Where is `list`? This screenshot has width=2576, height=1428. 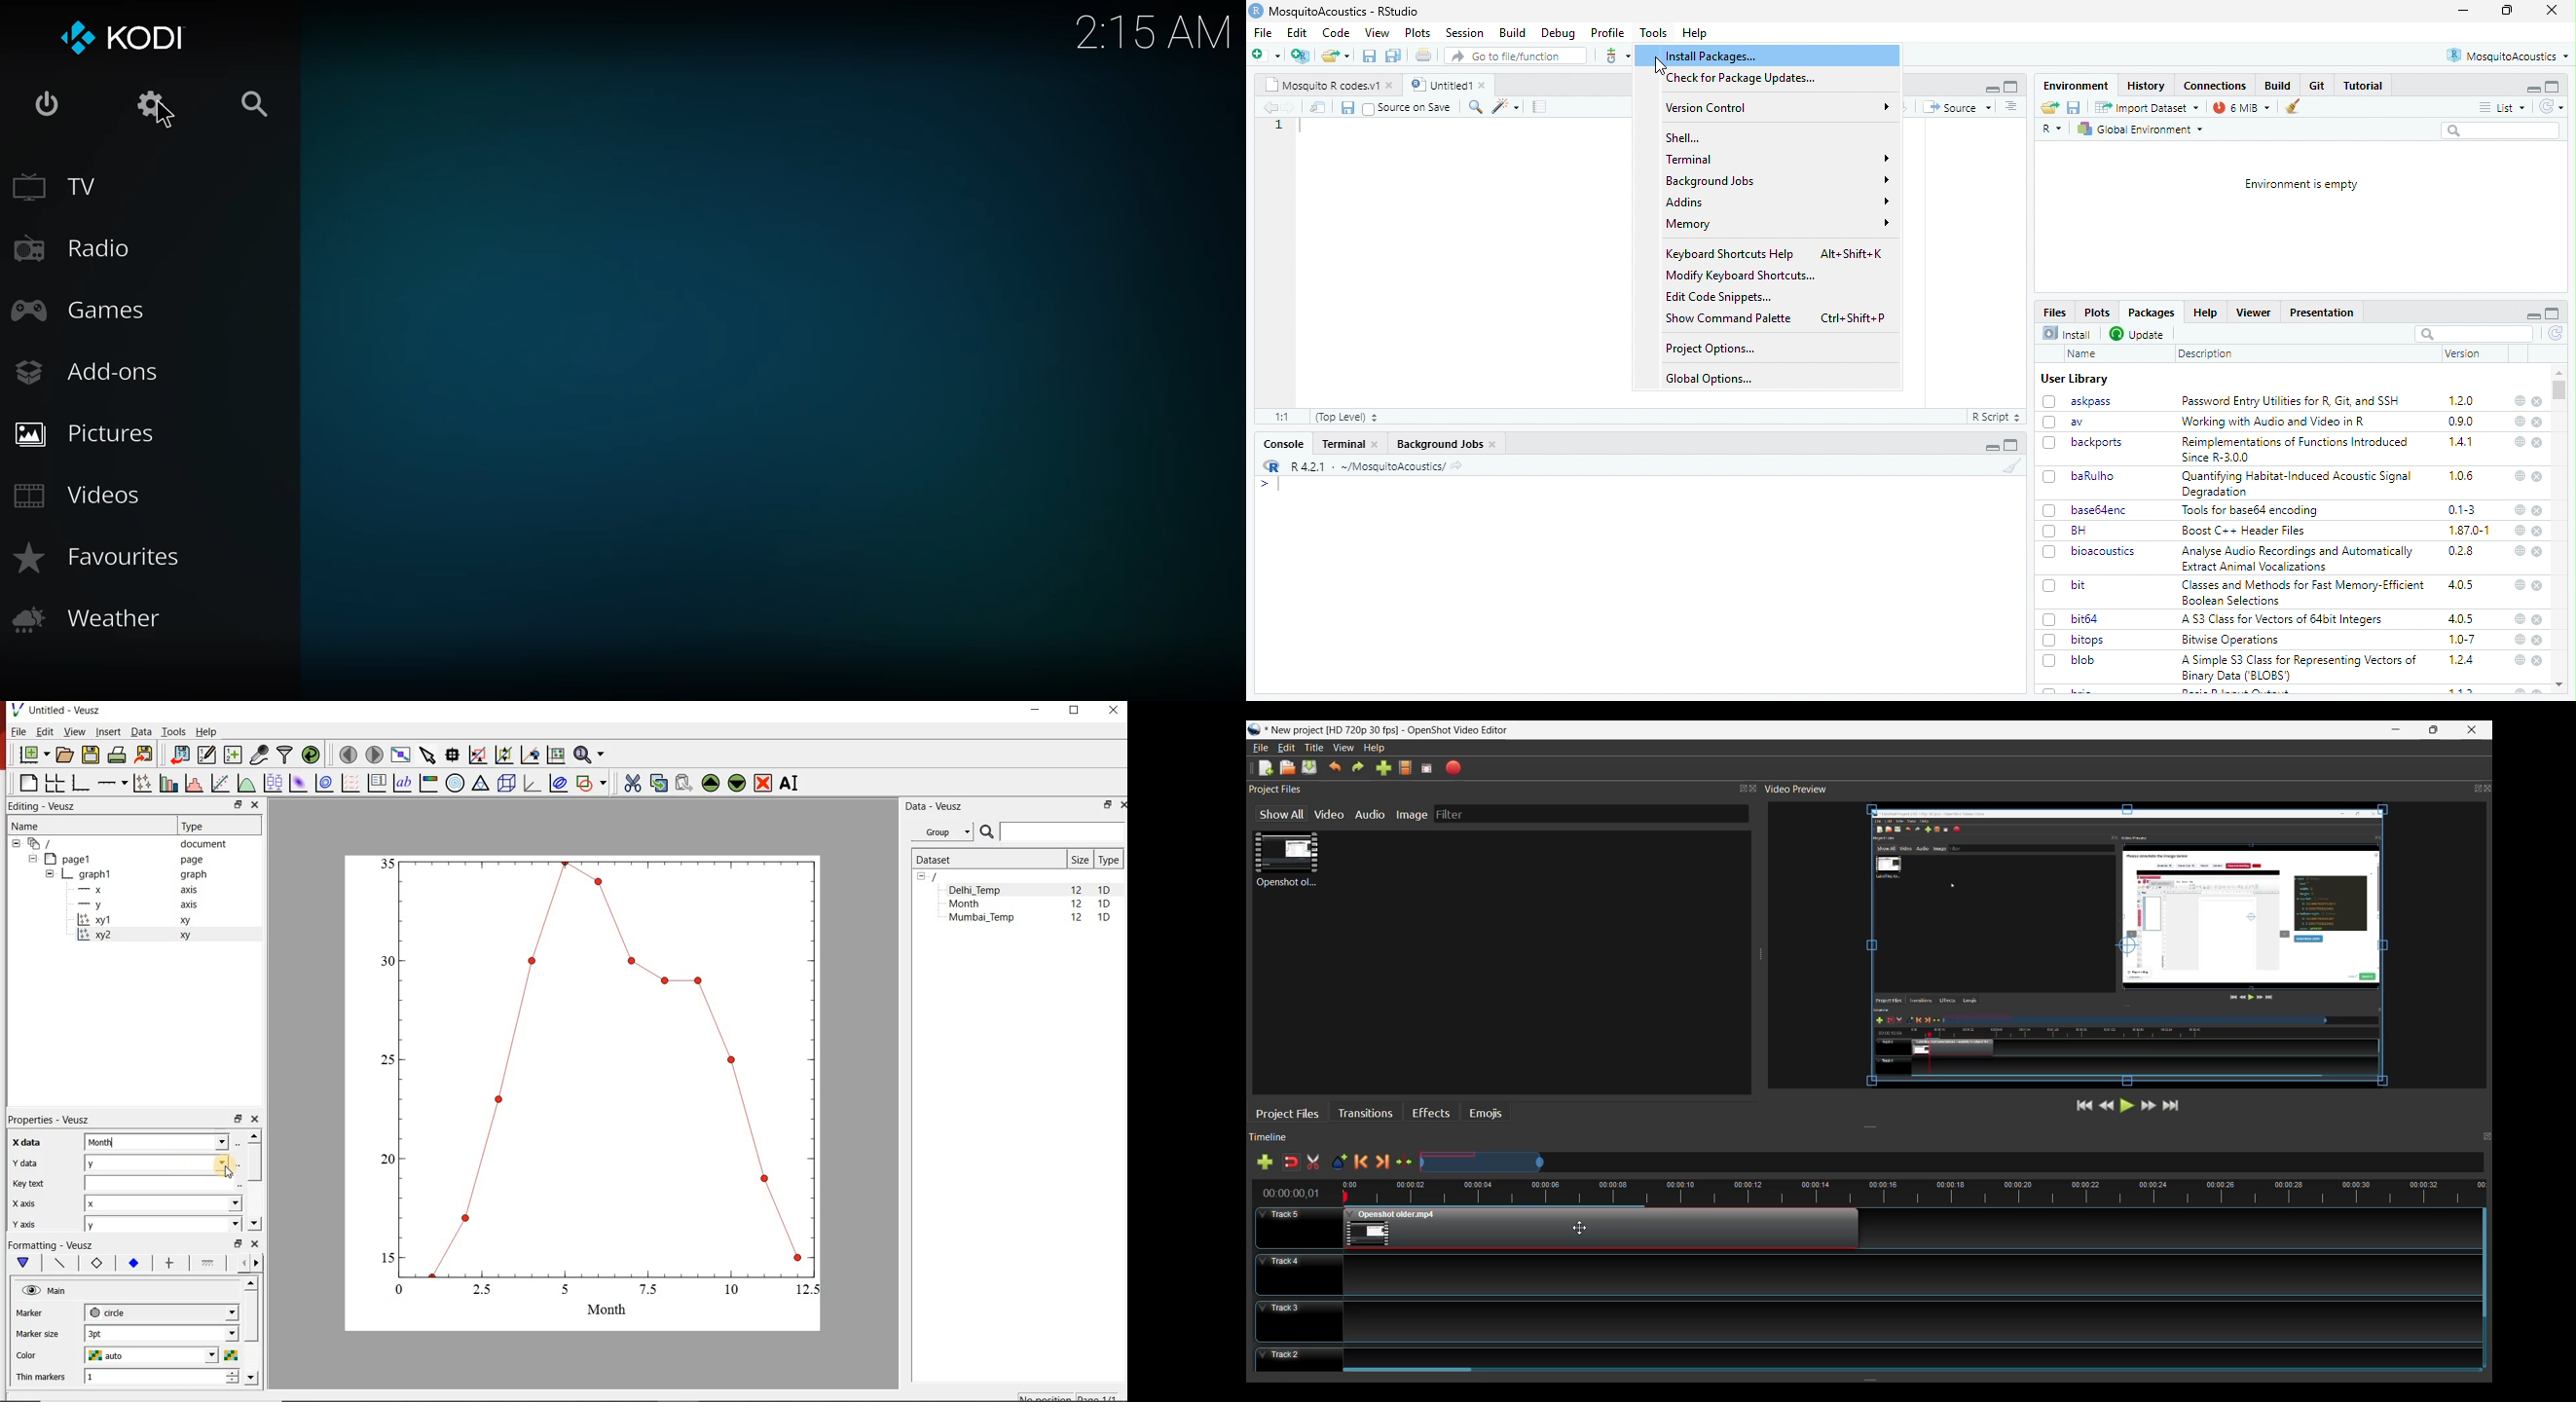 list is located at coordinates (2503, 108).